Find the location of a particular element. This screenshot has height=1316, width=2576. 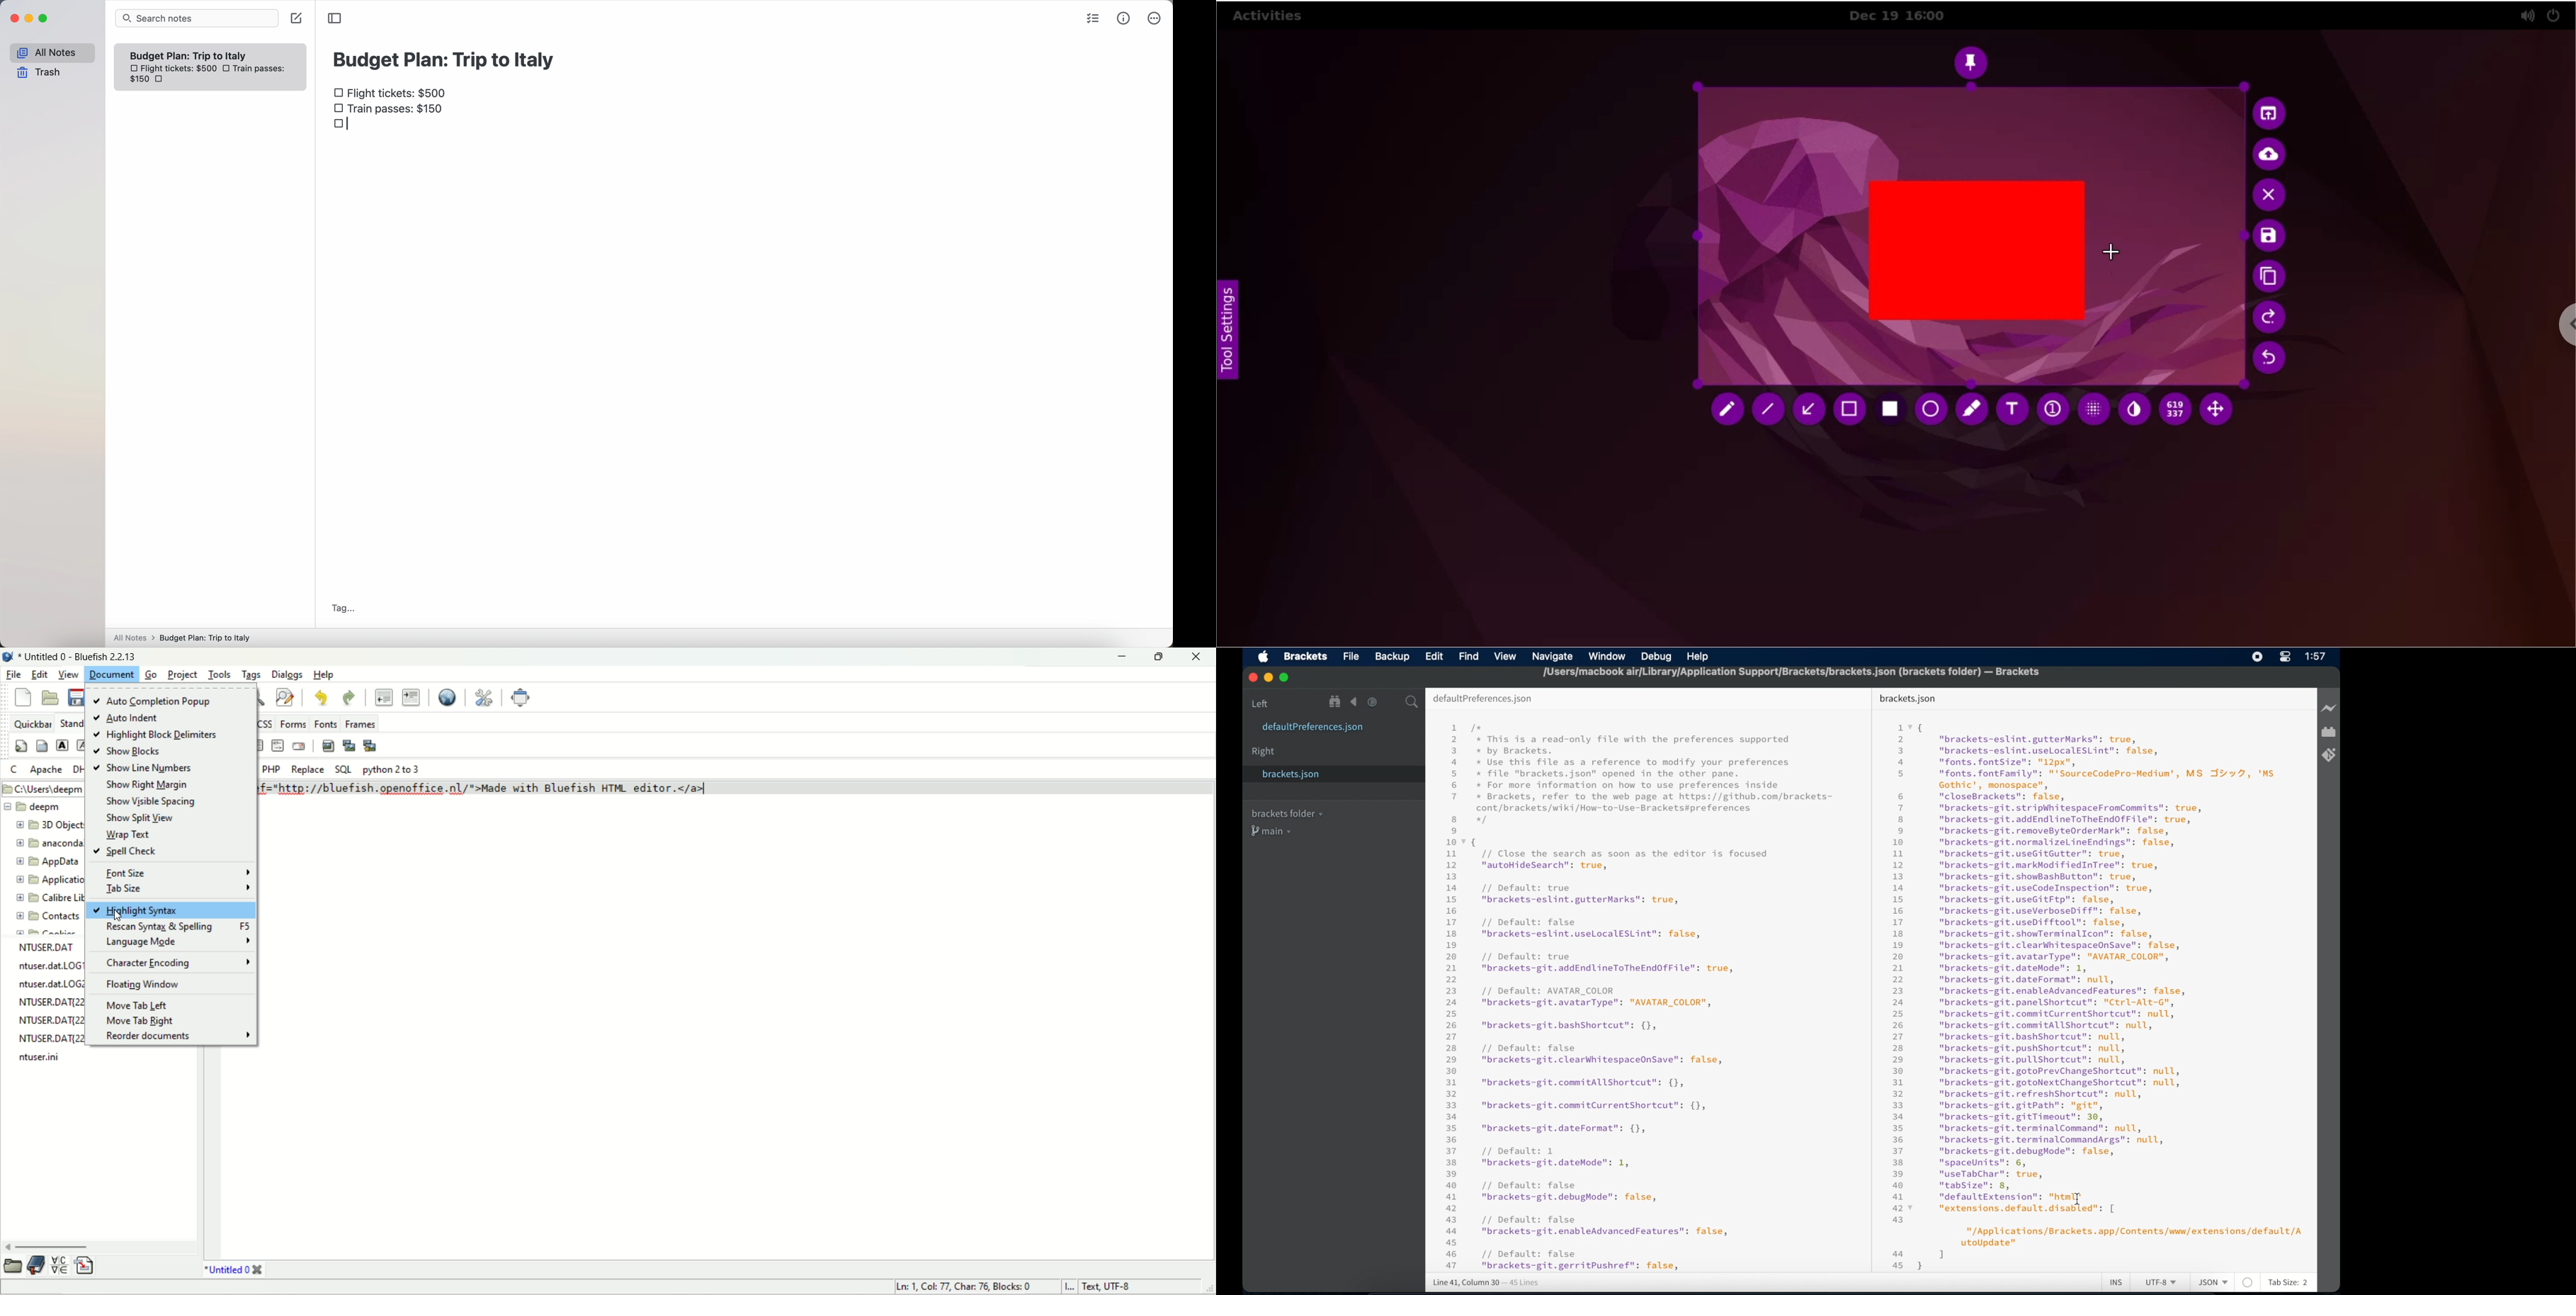

minimize is located at coordinates (1268, 678).